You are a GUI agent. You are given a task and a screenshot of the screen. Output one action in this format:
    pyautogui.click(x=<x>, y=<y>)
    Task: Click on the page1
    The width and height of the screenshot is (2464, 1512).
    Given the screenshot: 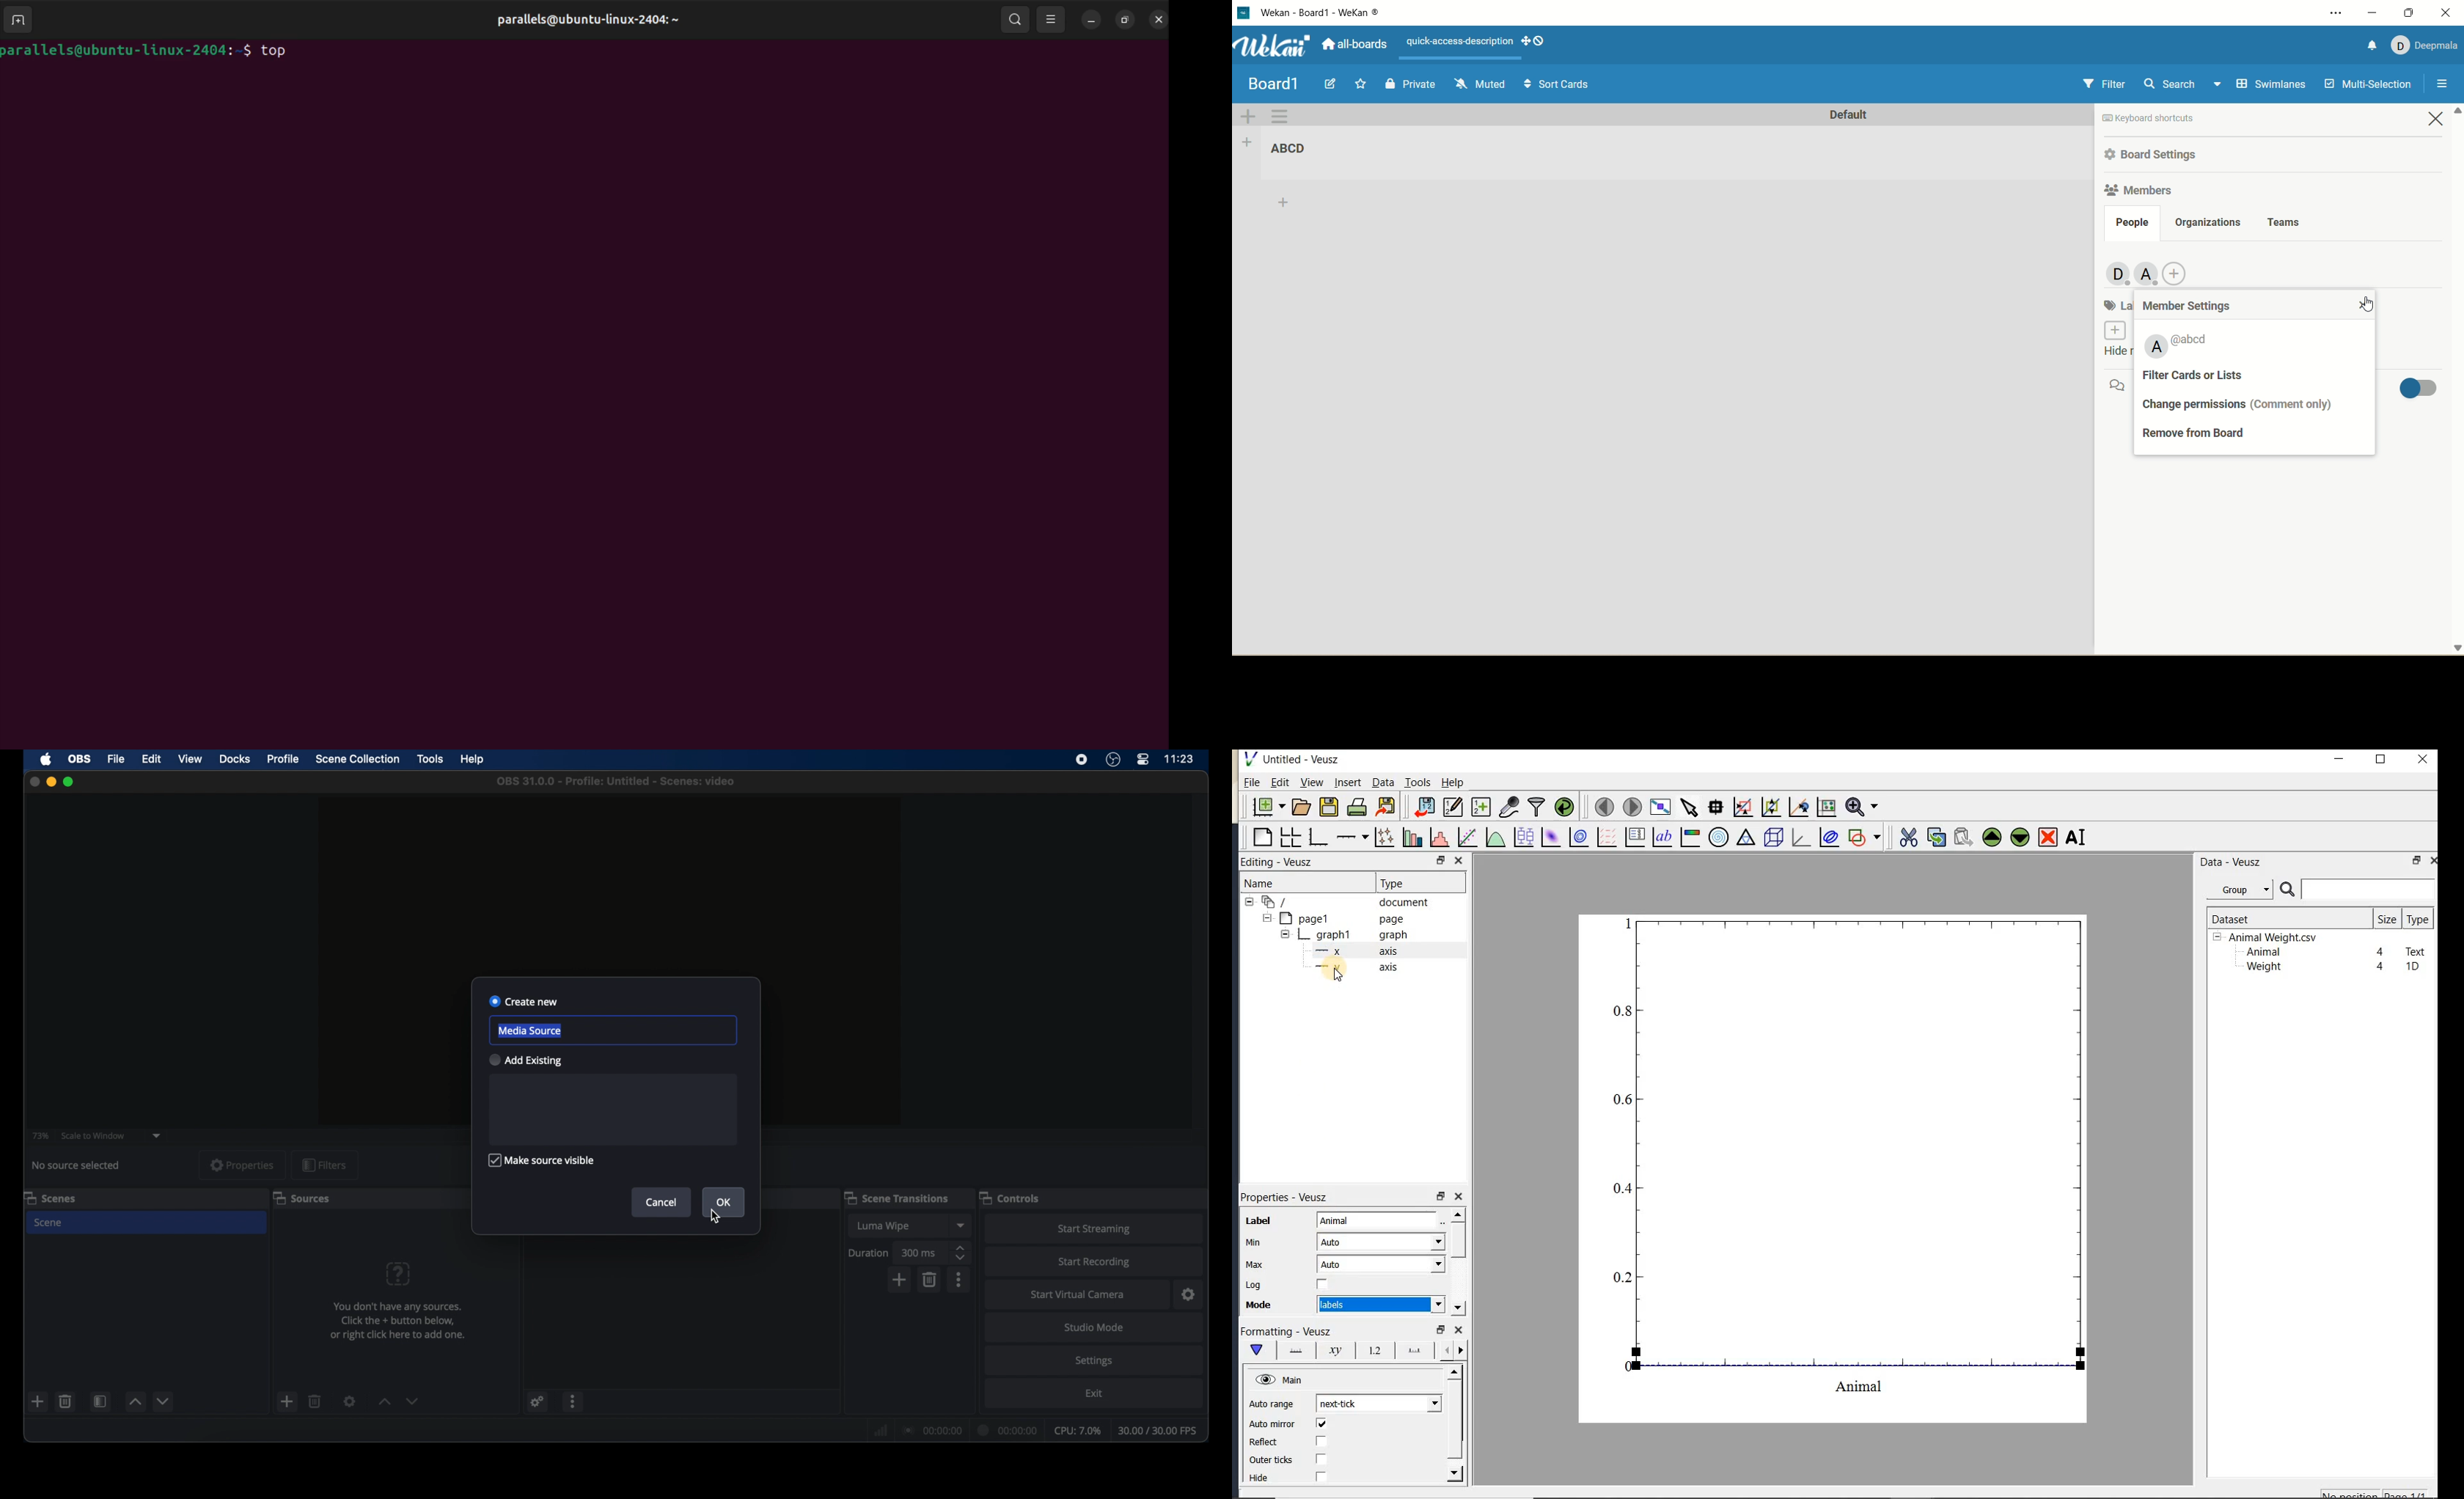 What is the action you would take?
    pyautogui.click(x=1335, y=920)
    